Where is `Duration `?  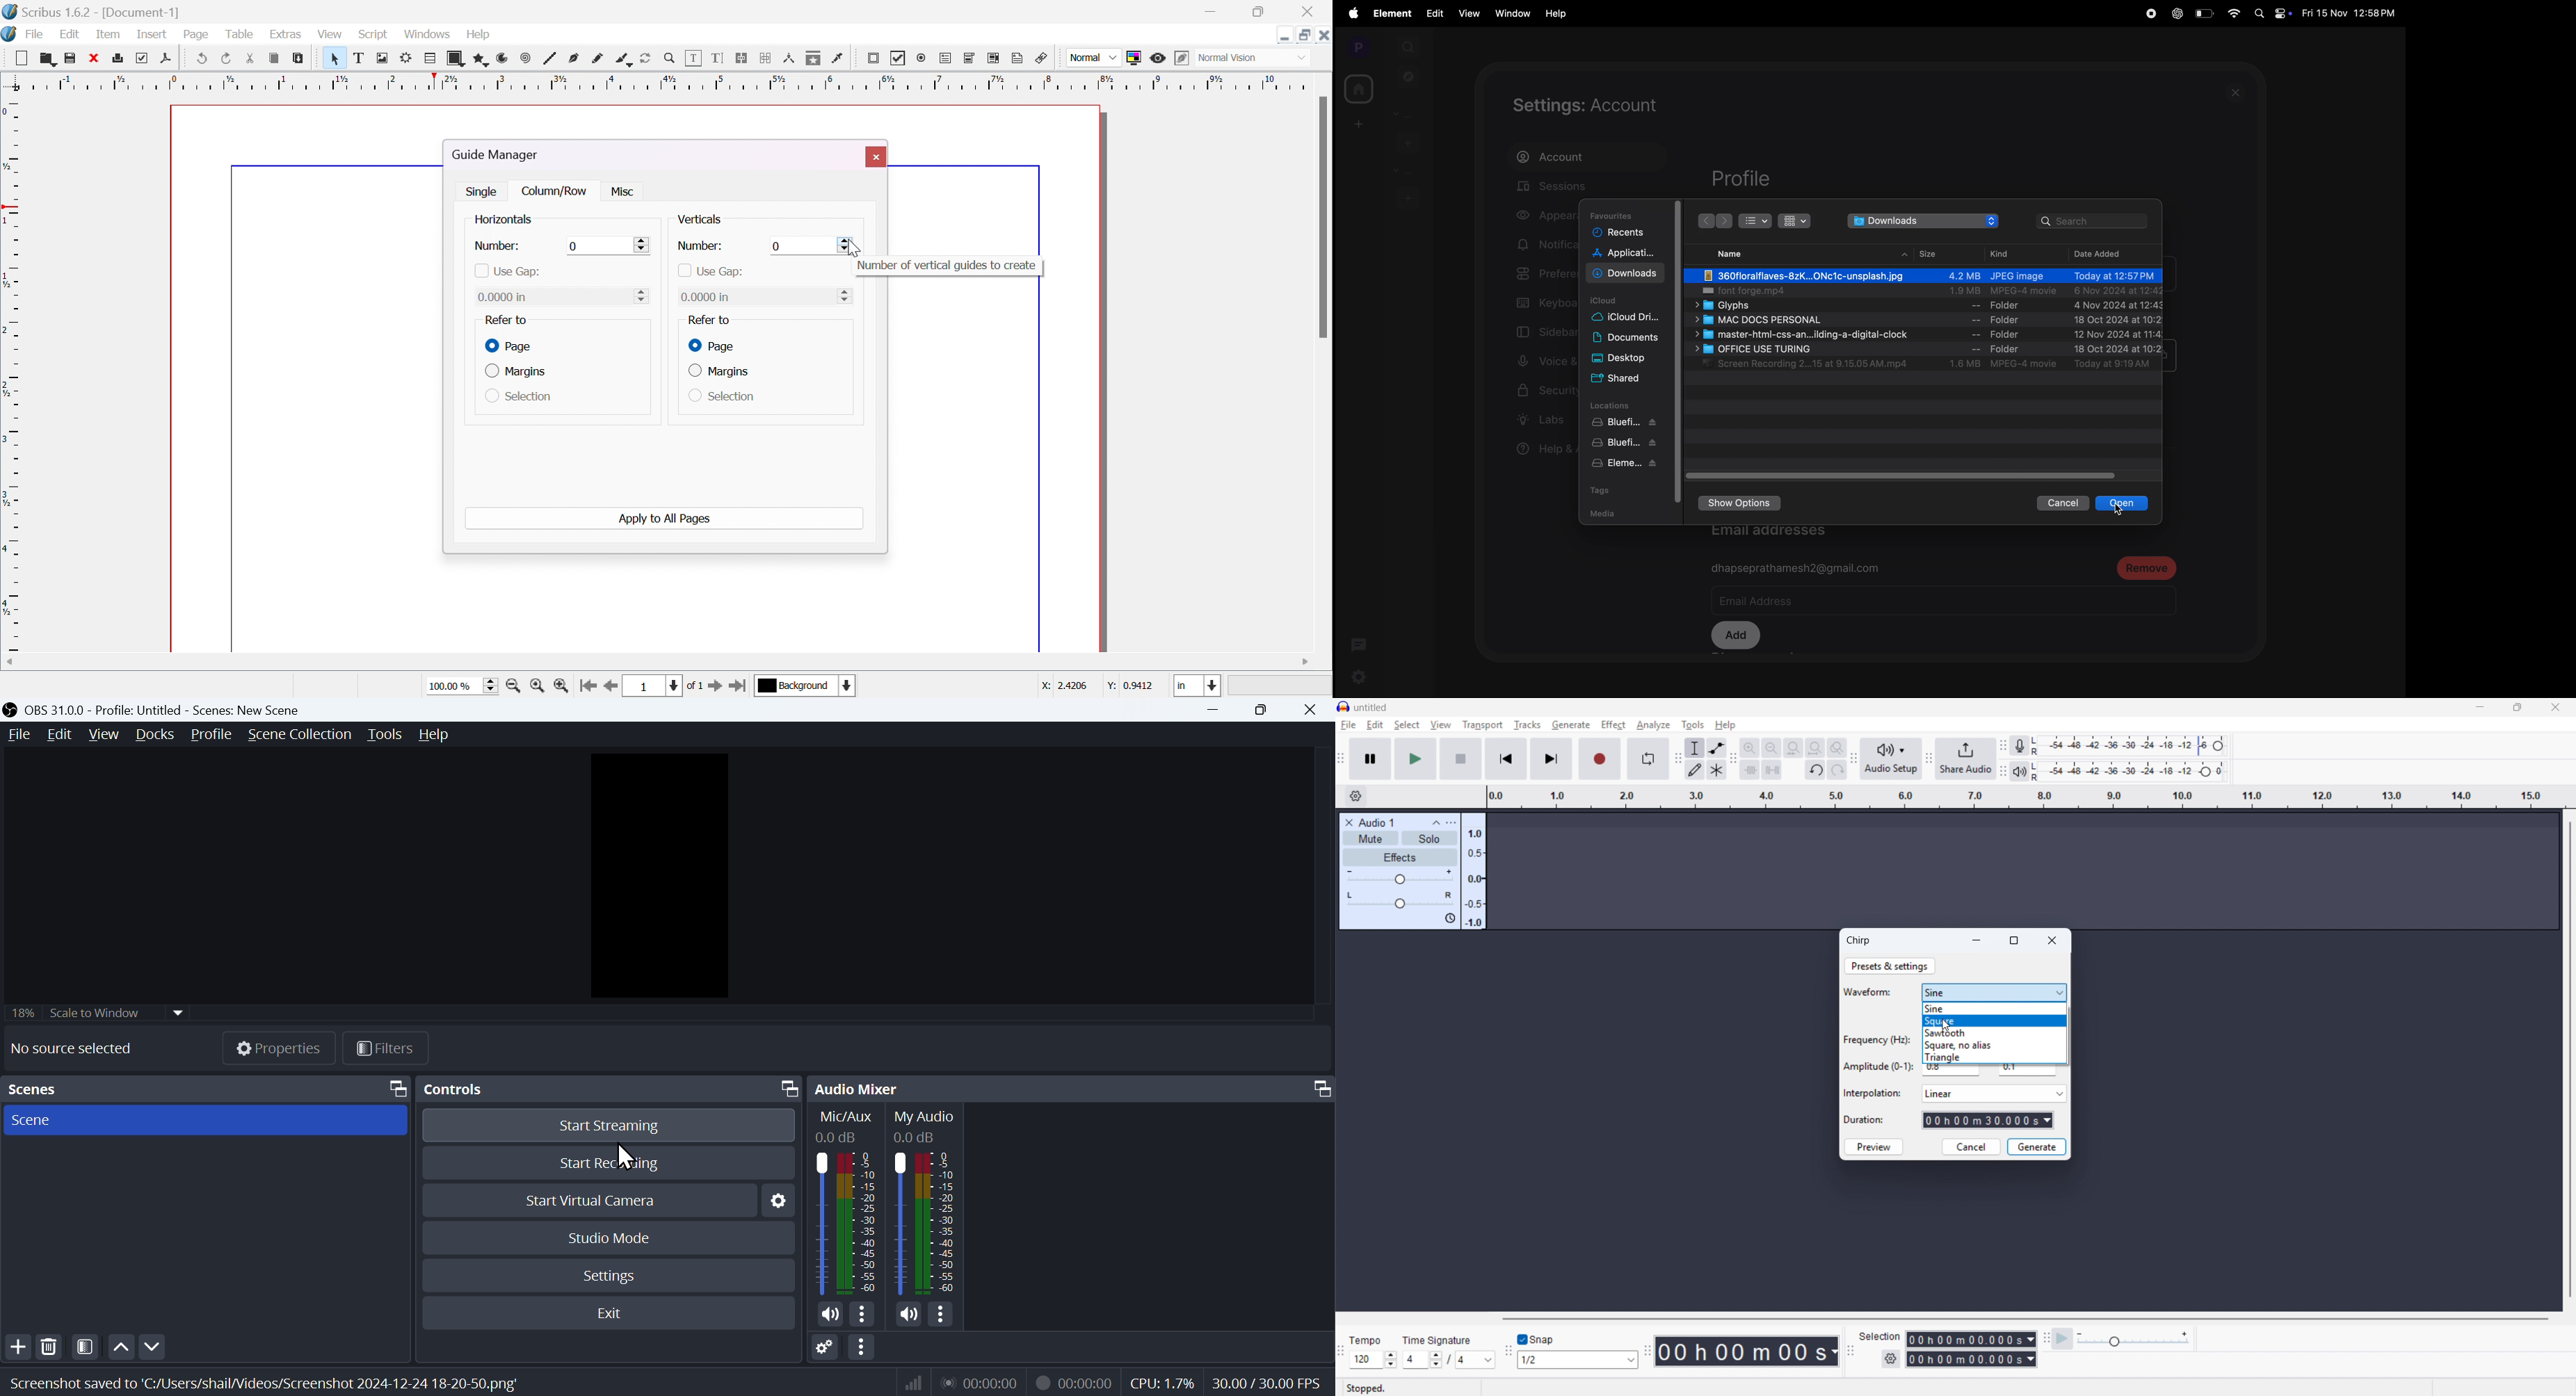
Duration  is located at coordinates (1988, 1120).